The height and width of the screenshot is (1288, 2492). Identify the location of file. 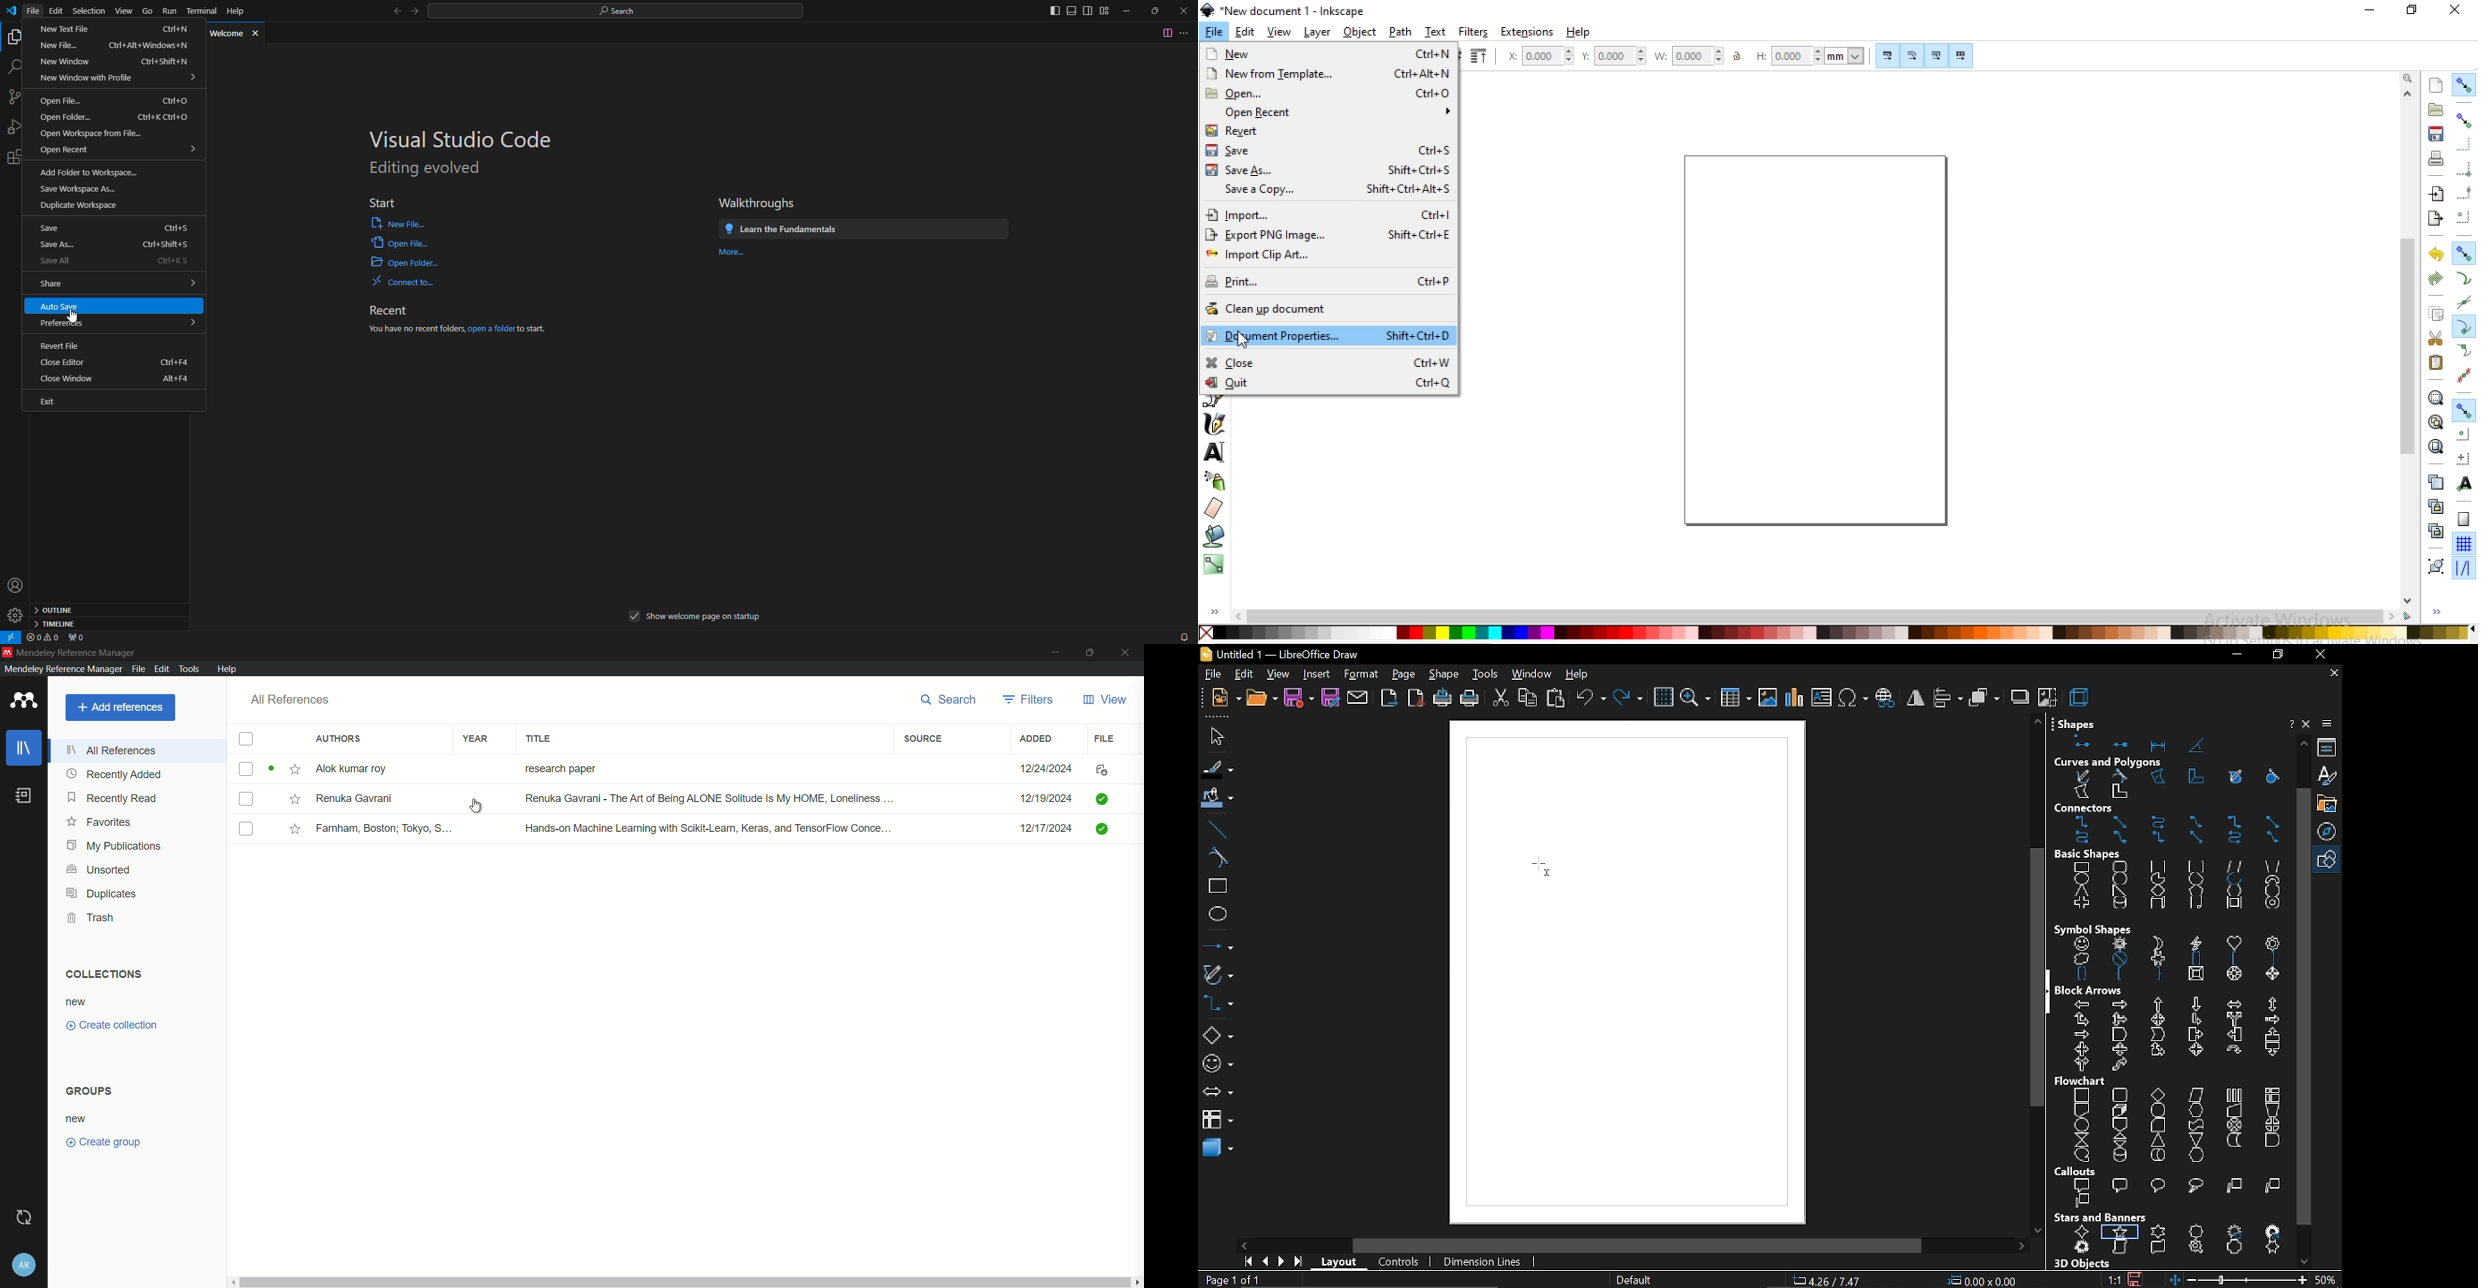
(1214, 32).